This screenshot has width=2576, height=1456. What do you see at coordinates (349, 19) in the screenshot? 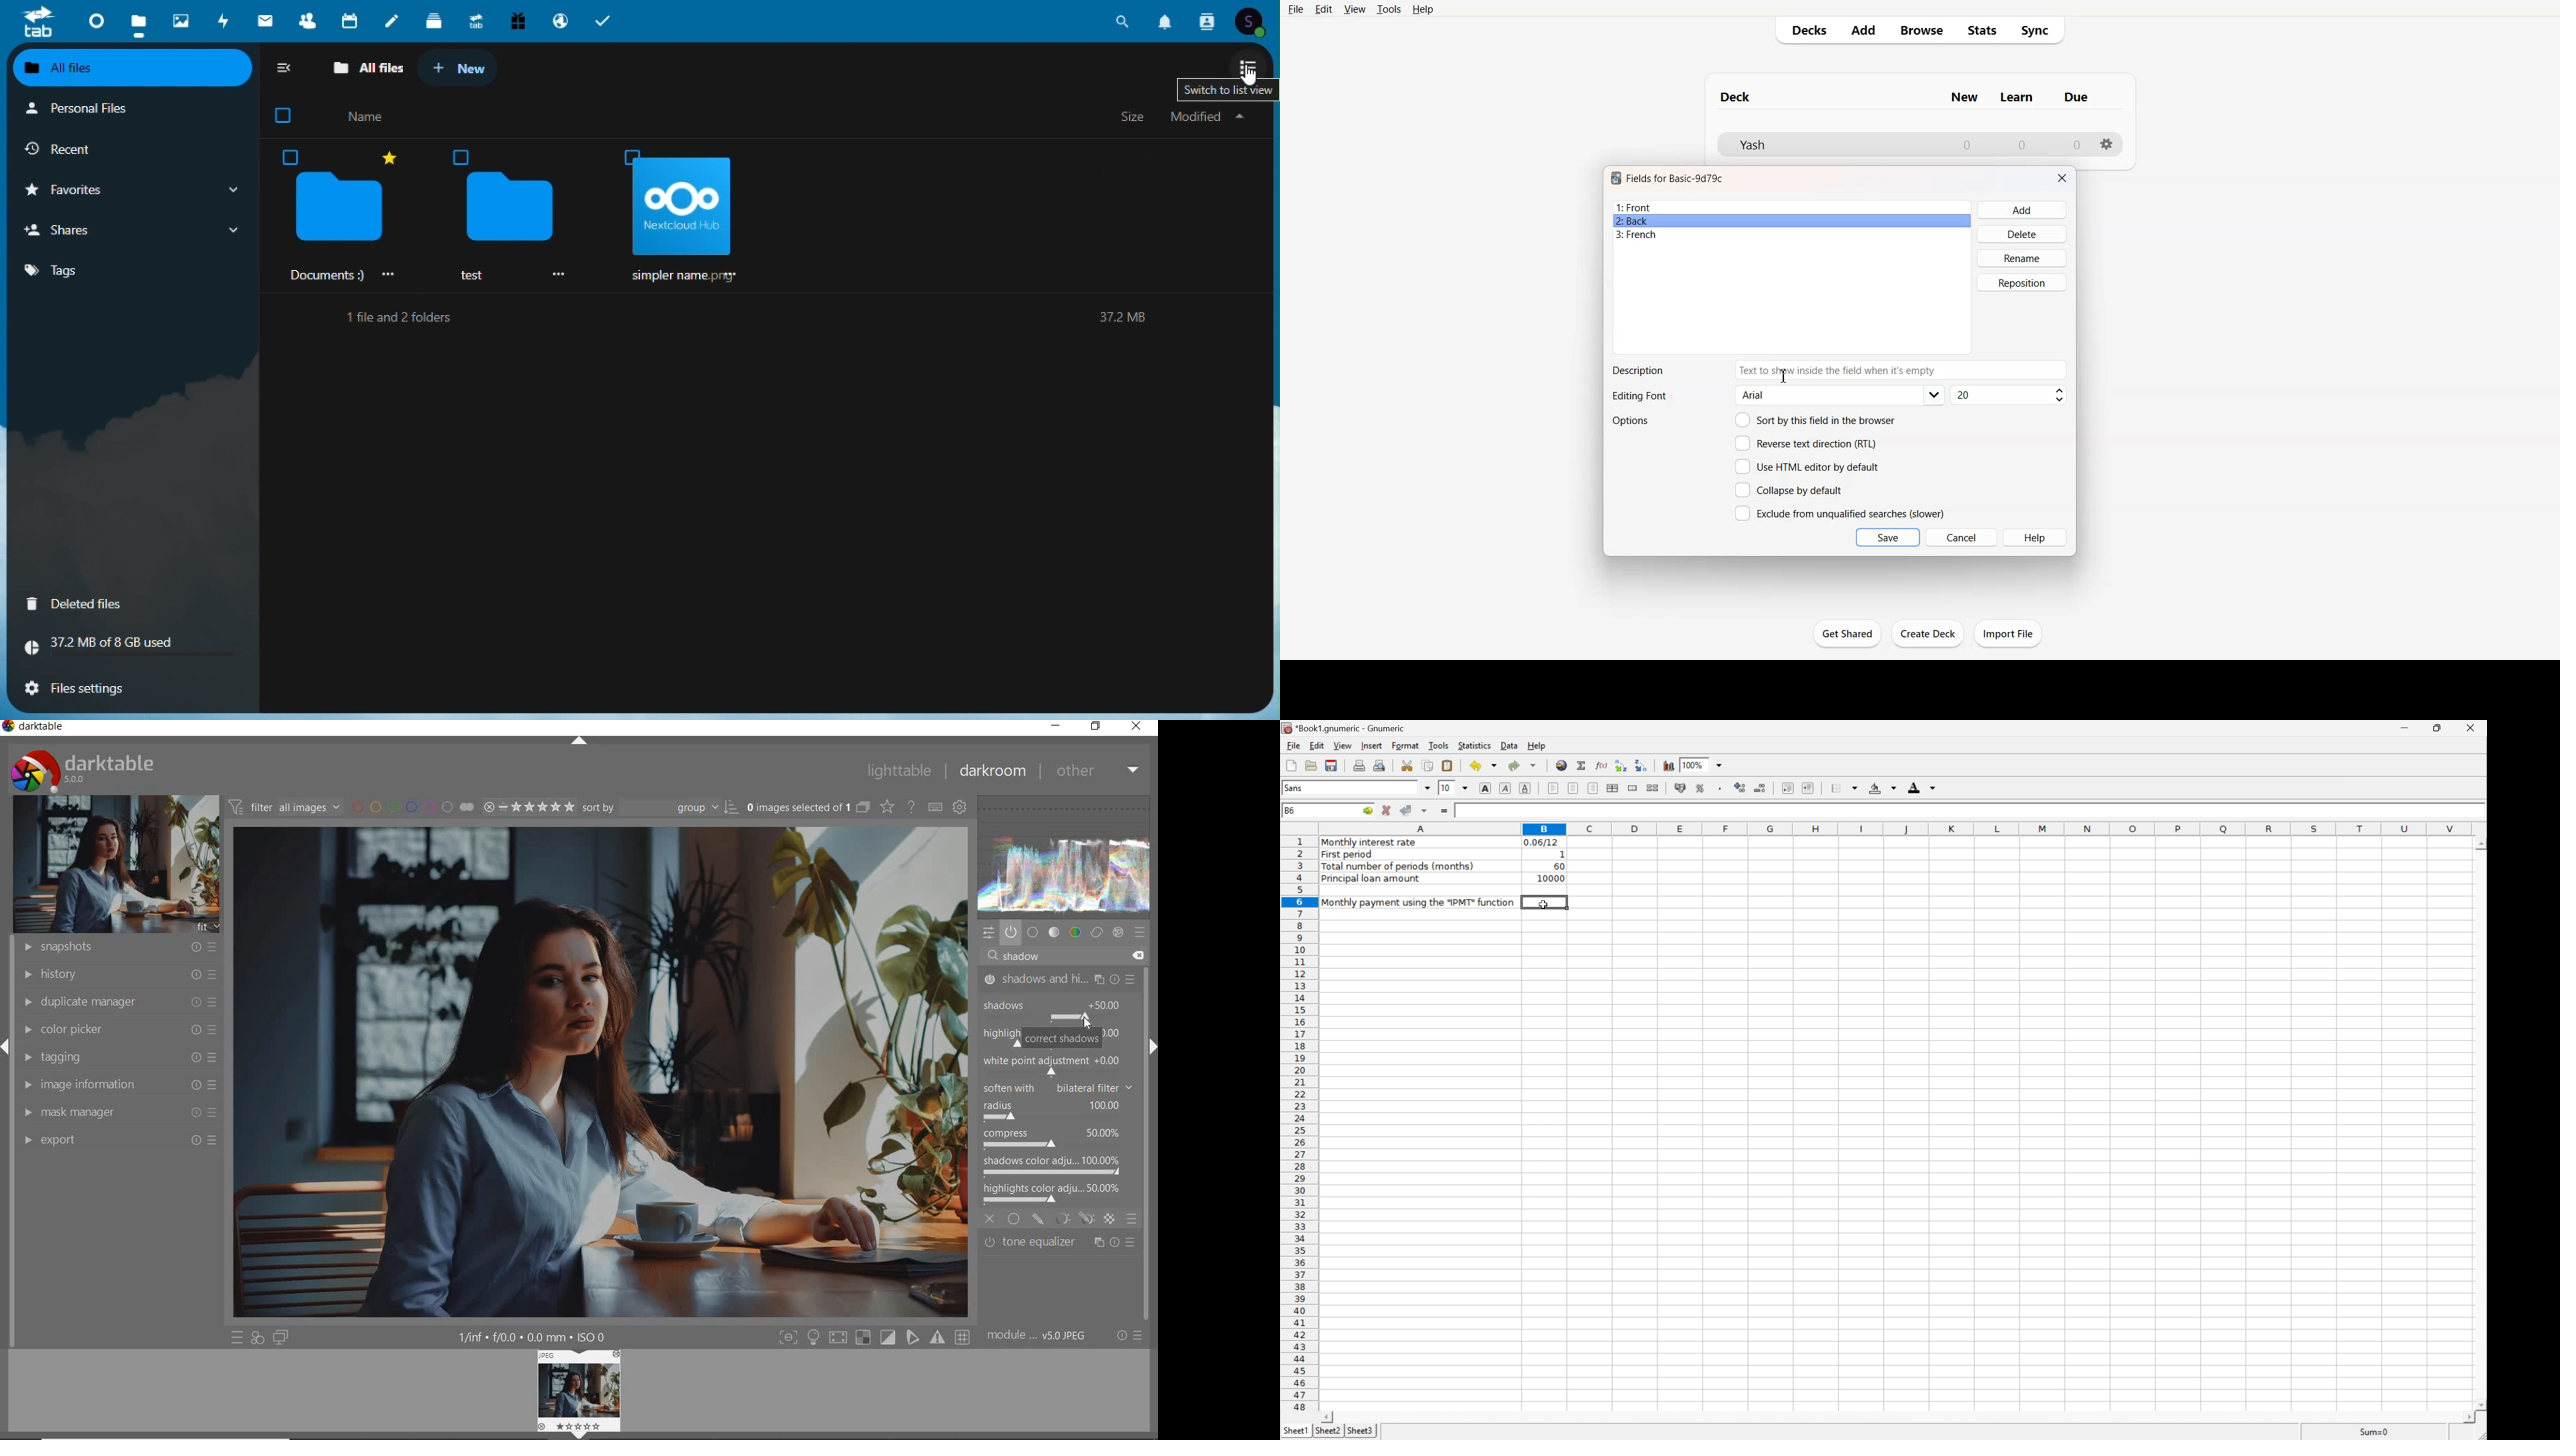
I see `calendar` at bounding box center [349, 19].